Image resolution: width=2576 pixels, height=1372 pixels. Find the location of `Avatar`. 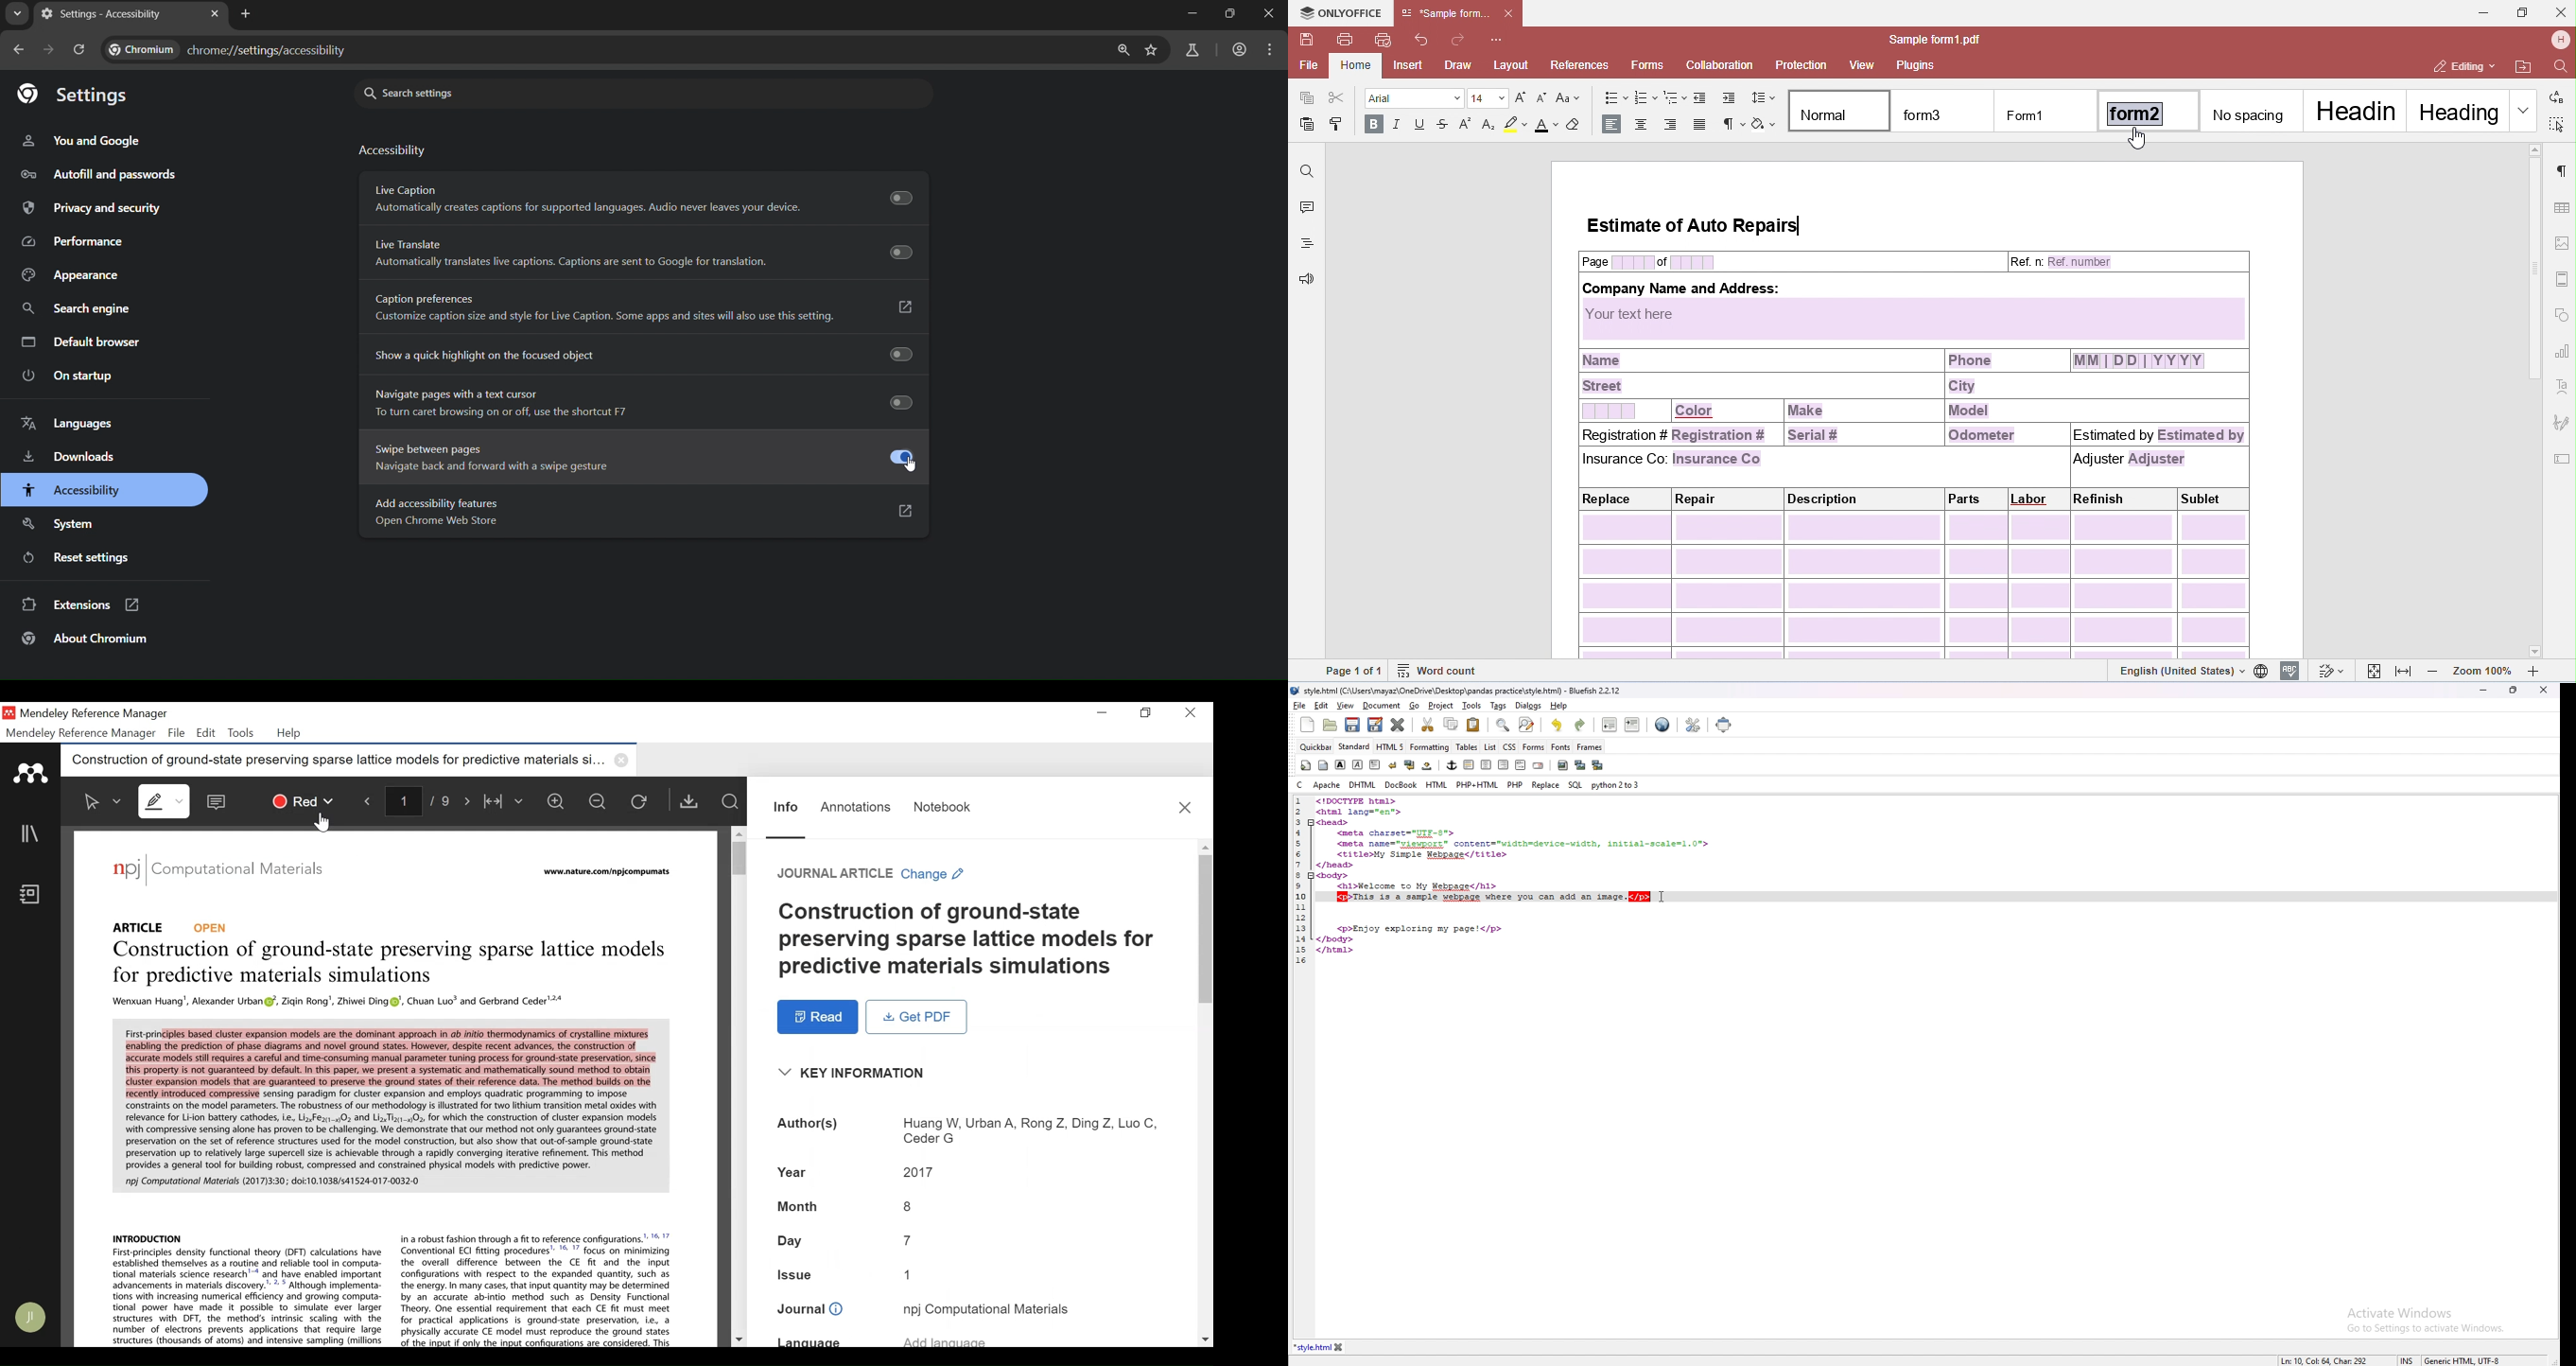

Avatar is located at coordinates (29, 1317).